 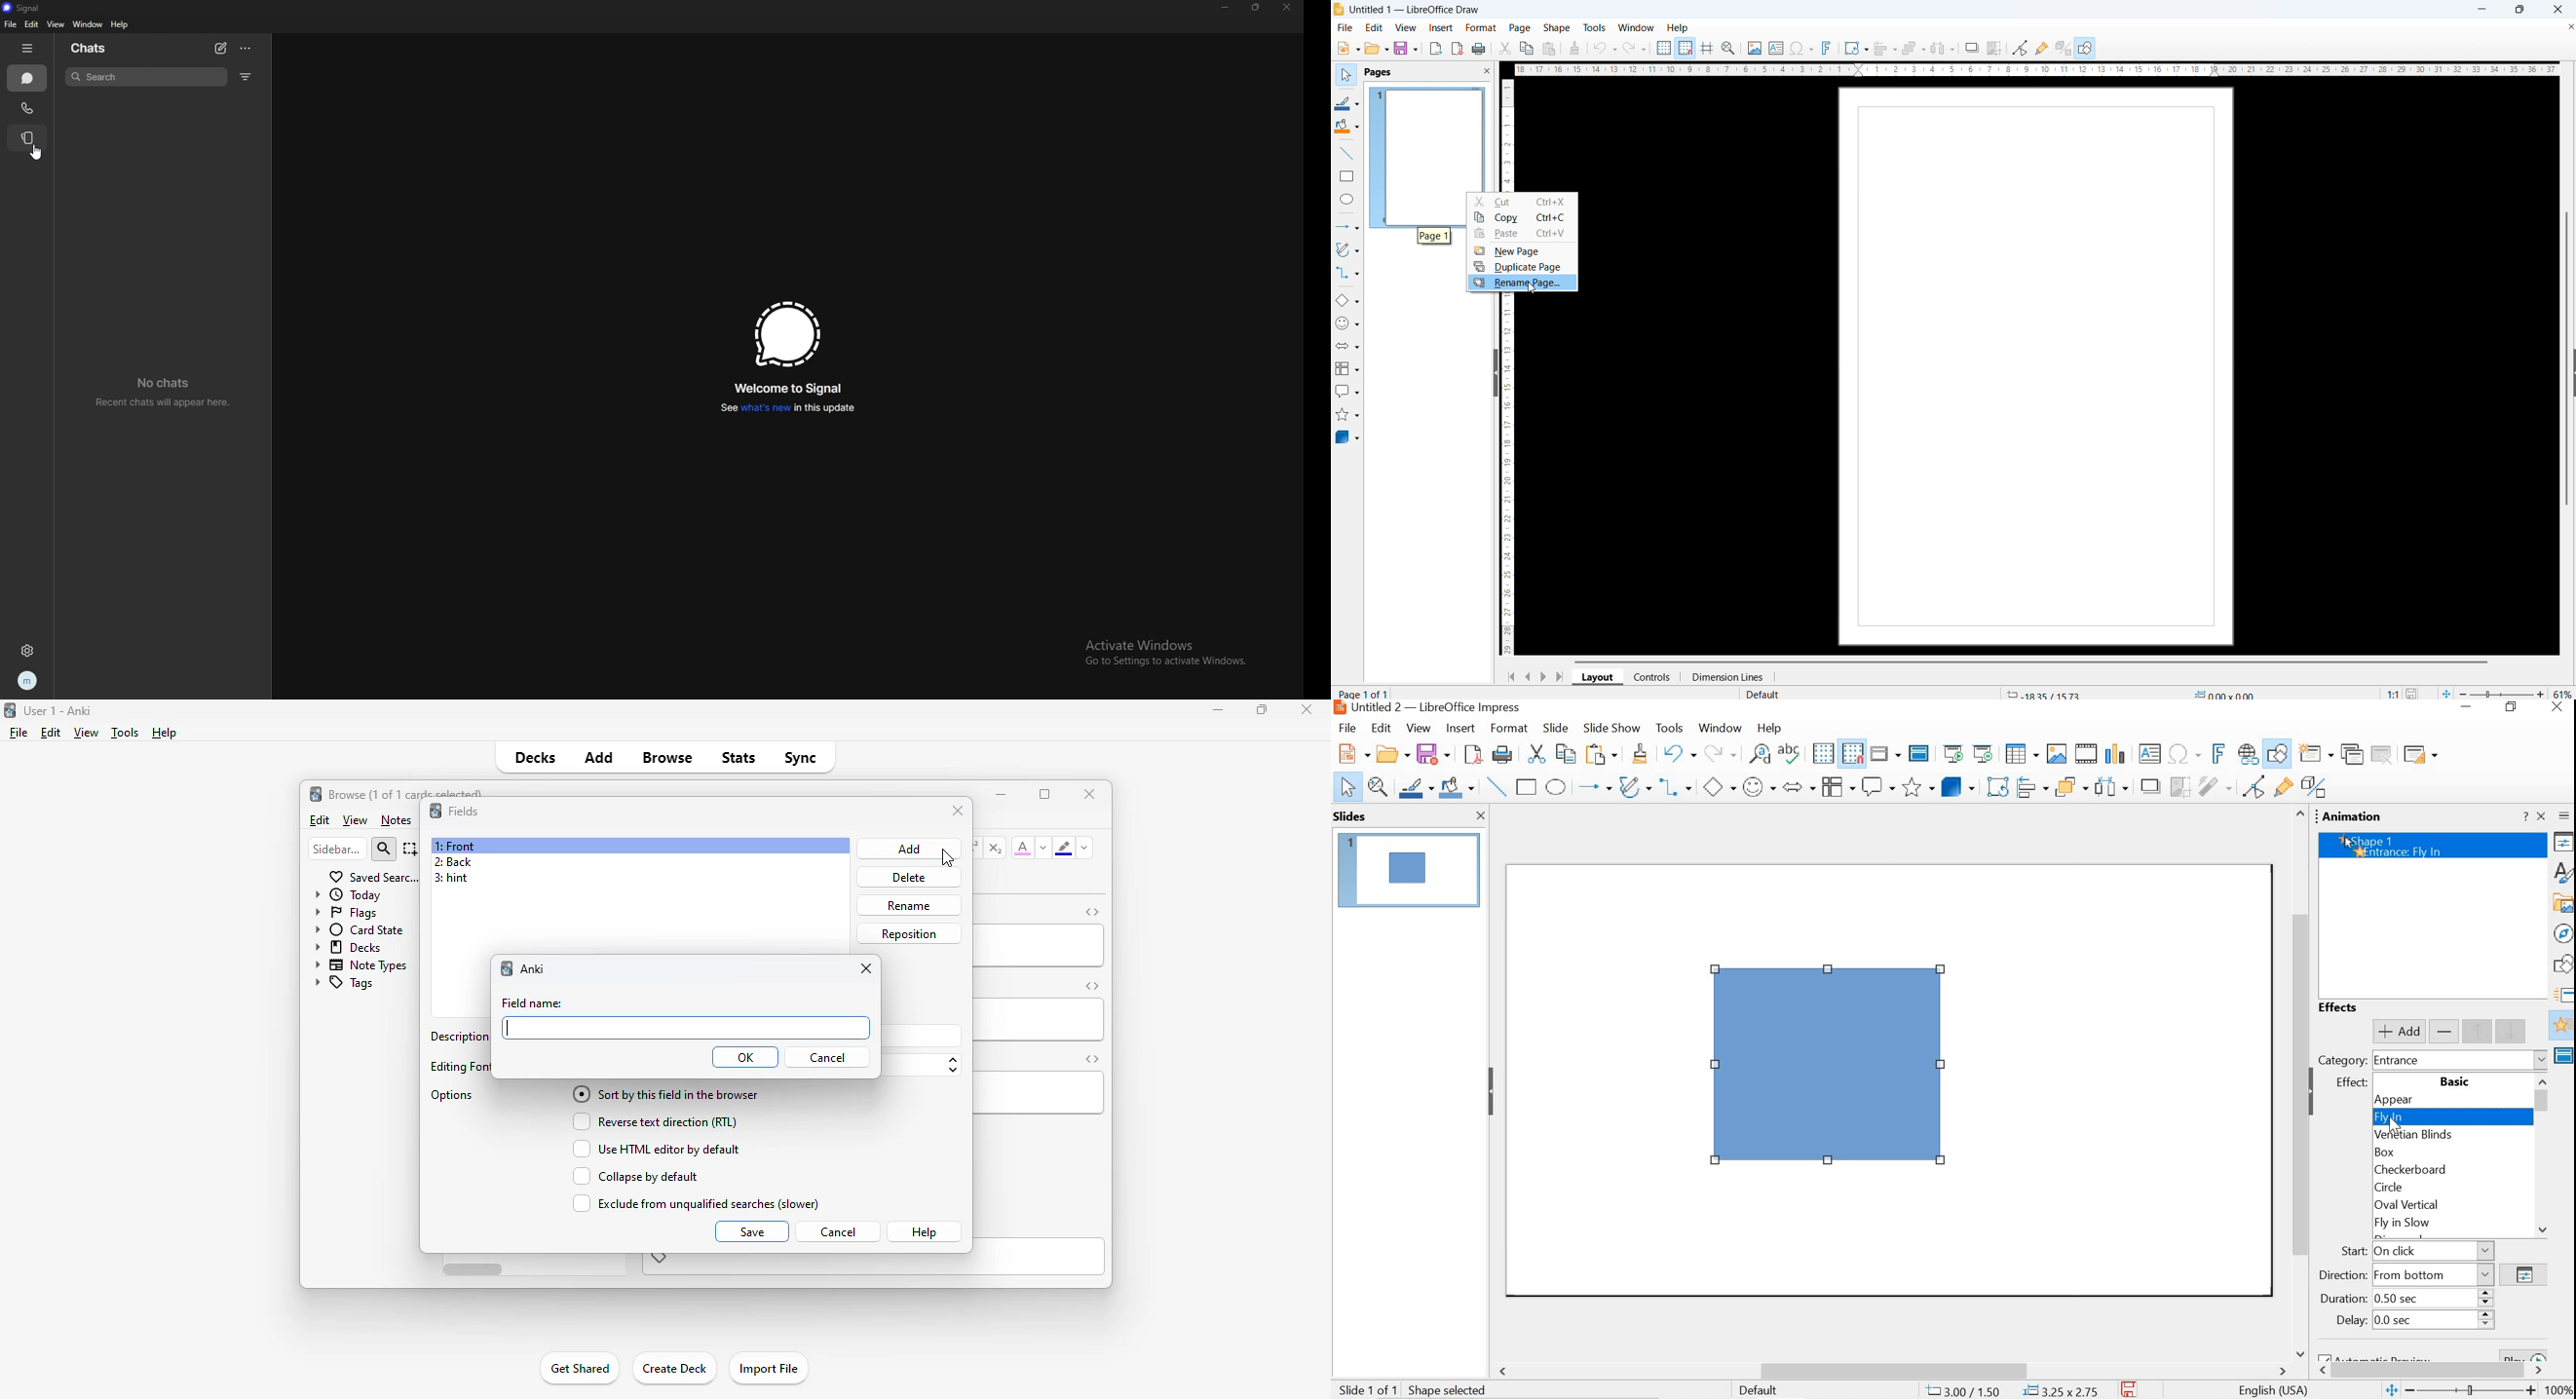 What do you see at coordinates (1347, 728) in the screenshot?
I see `file` at bounding box center [1347, 728].